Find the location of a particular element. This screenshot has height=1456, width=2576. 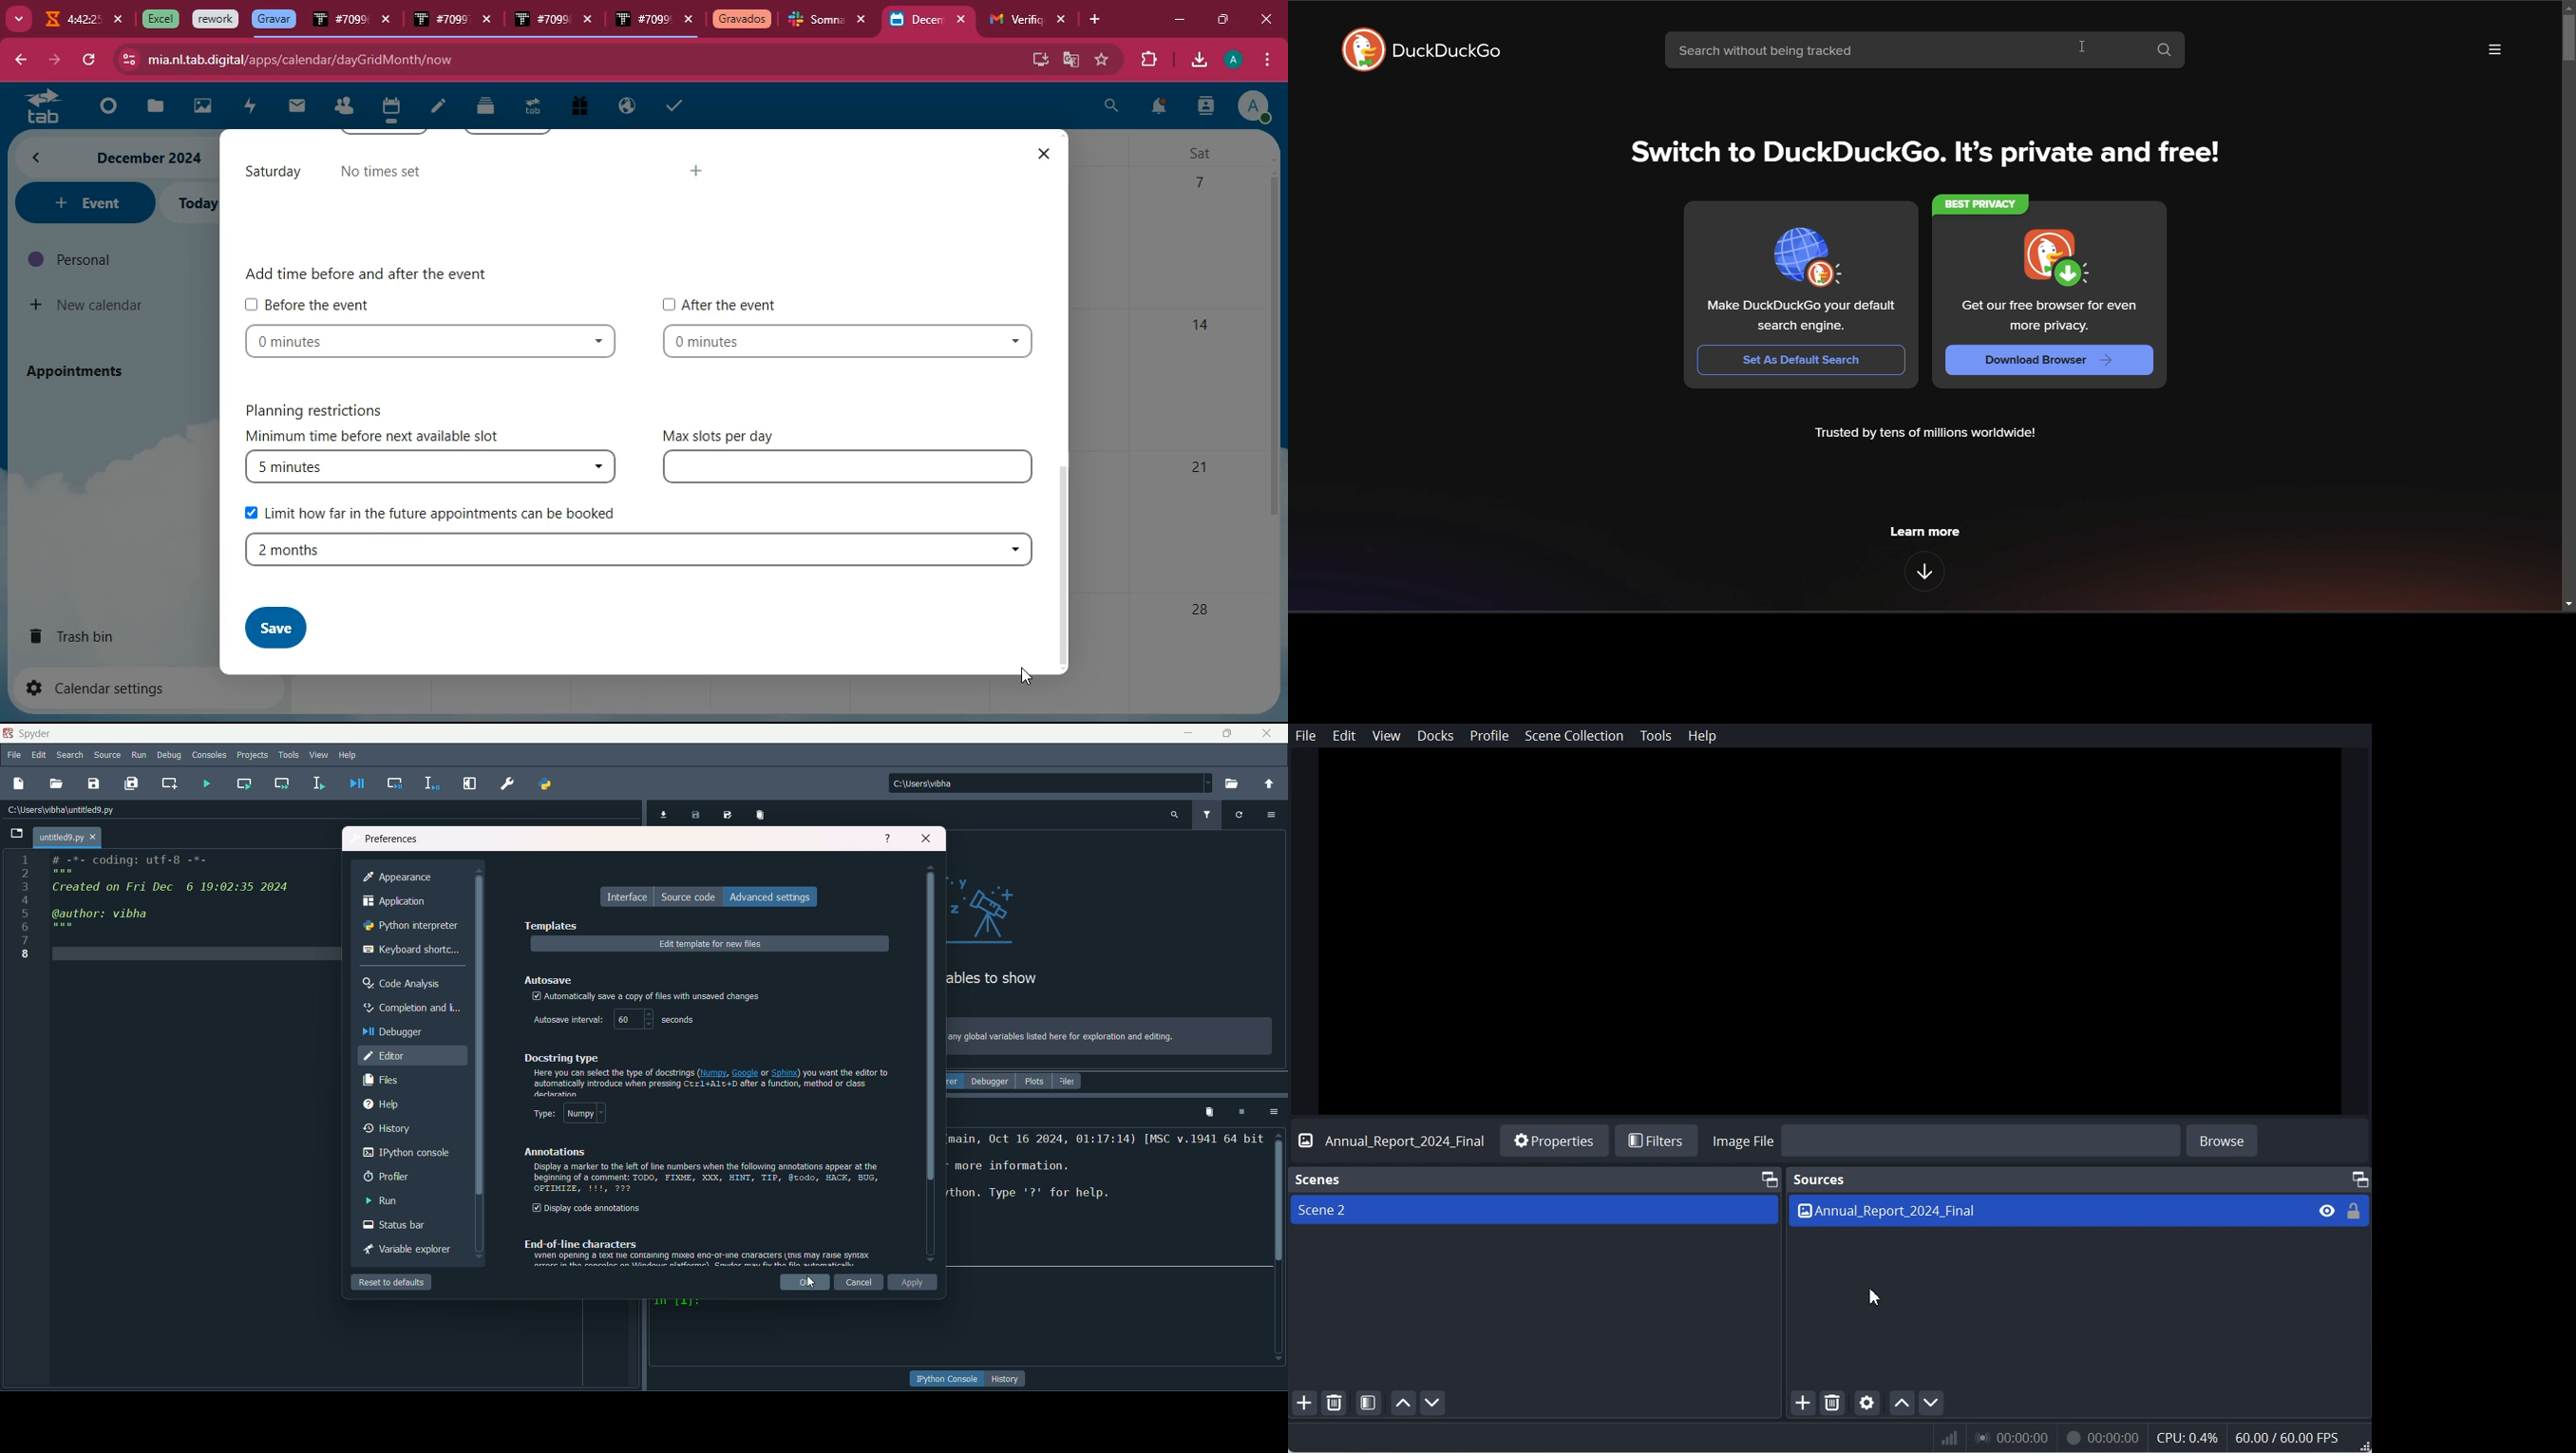

close is located at coordinates (491, 23).